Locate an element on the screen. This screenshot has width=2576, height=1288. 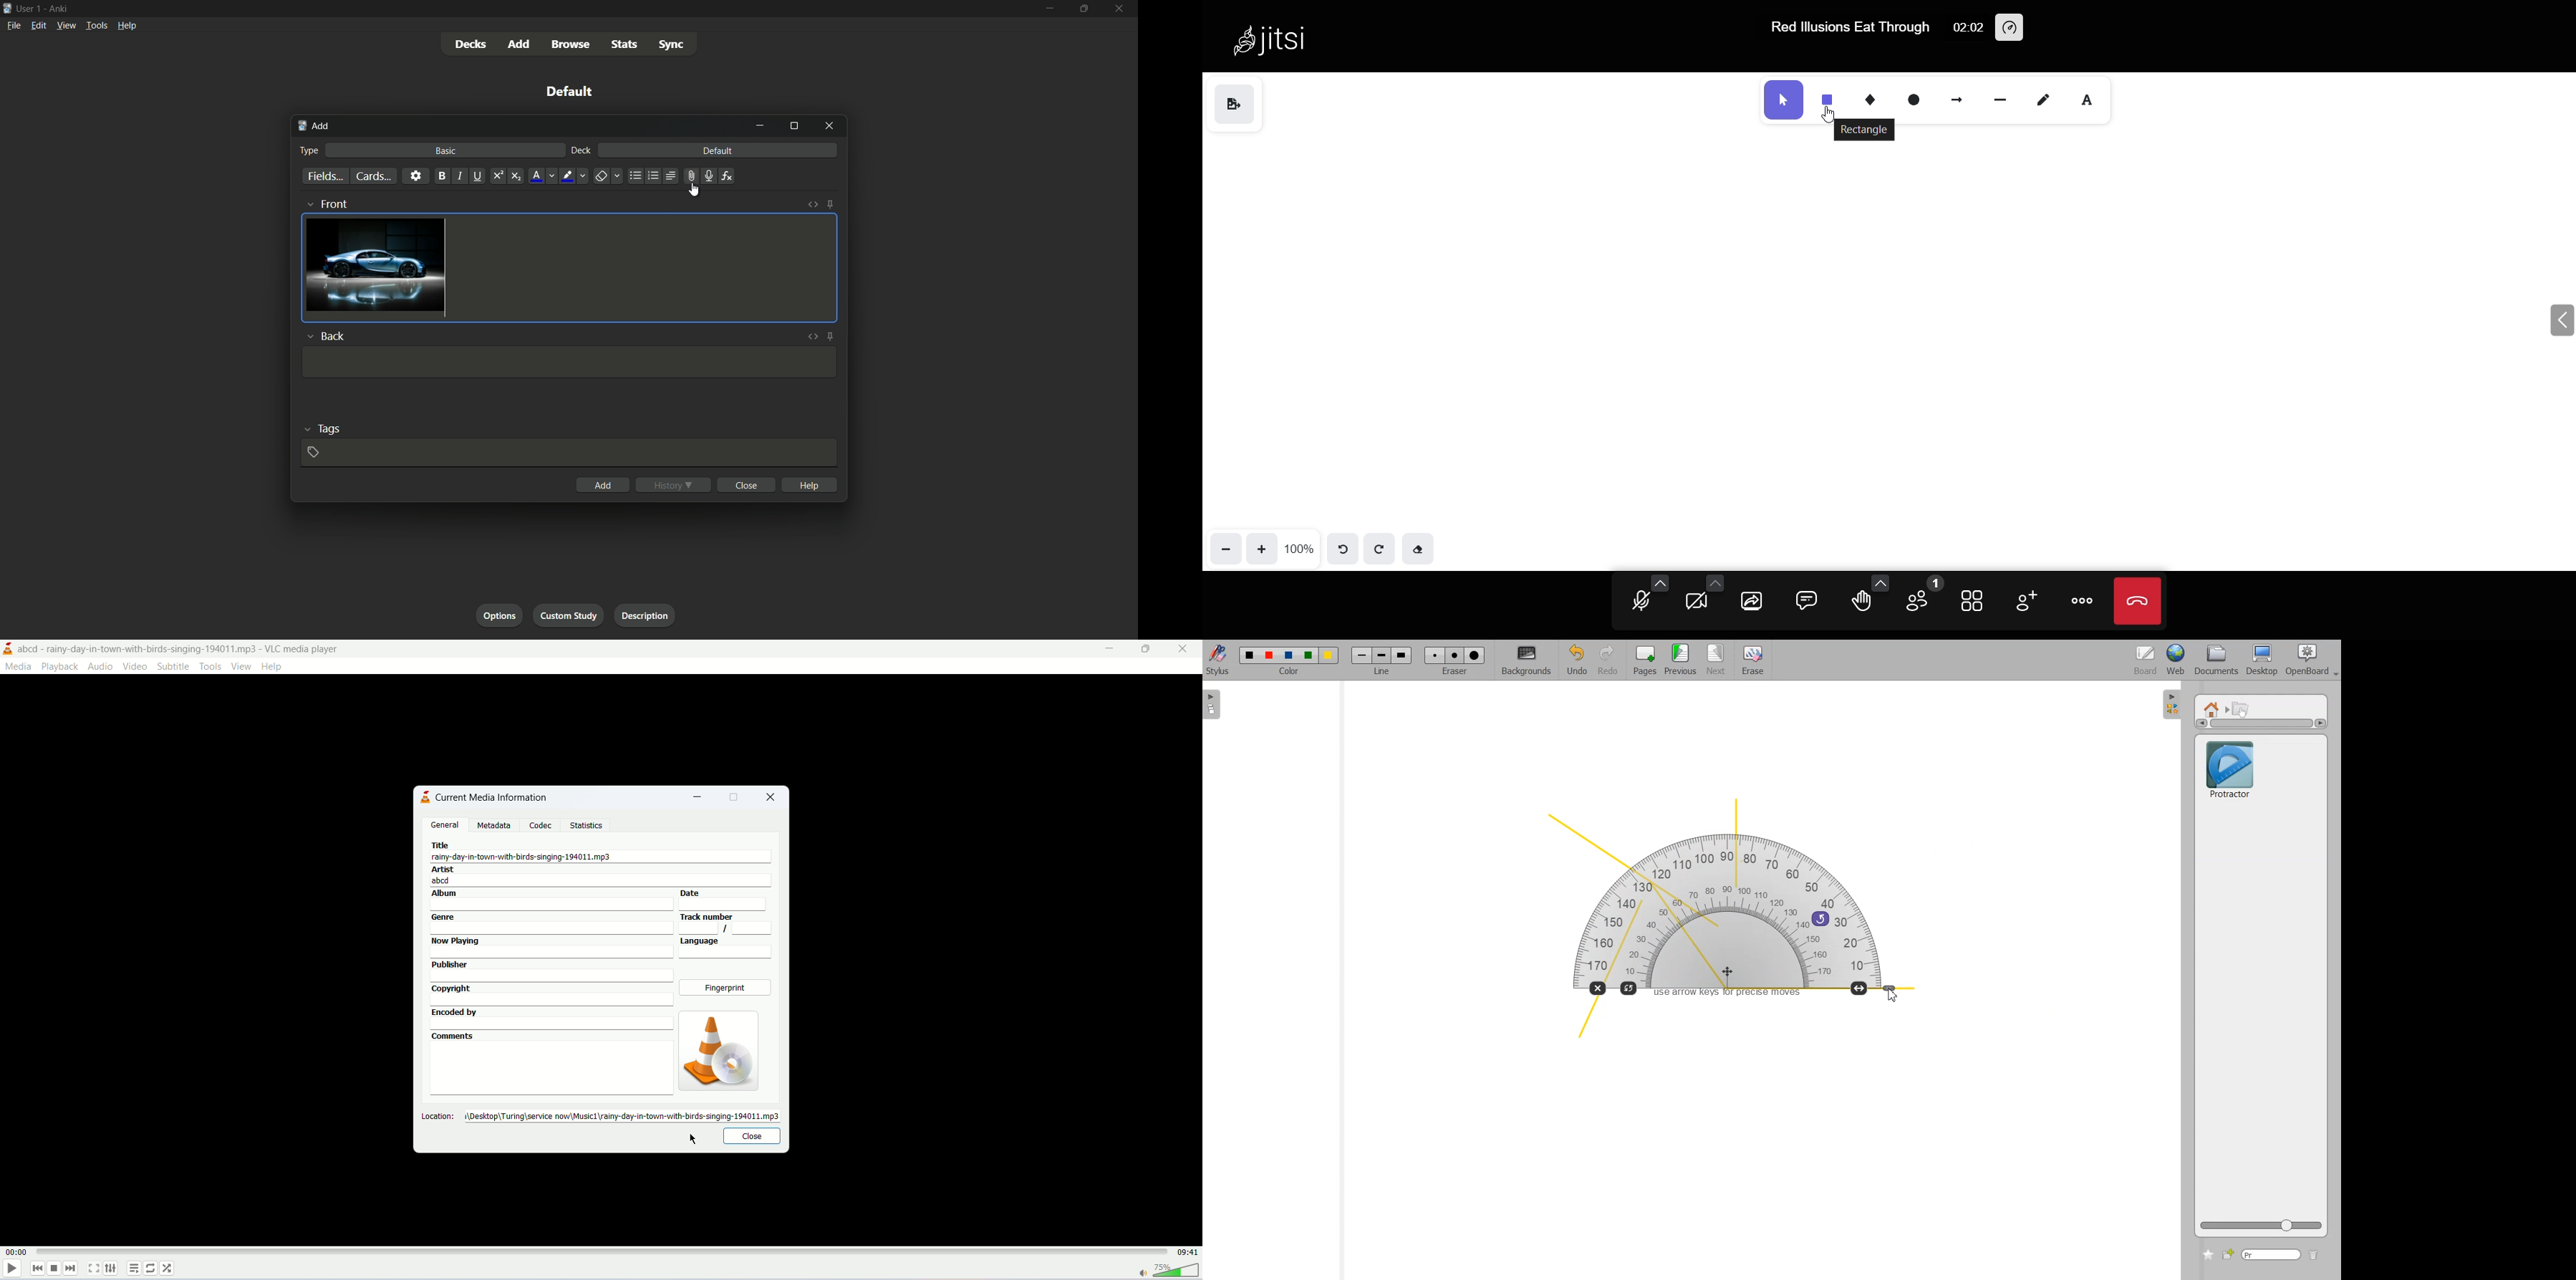
toggle html editor is located at coordinates (812, 205).